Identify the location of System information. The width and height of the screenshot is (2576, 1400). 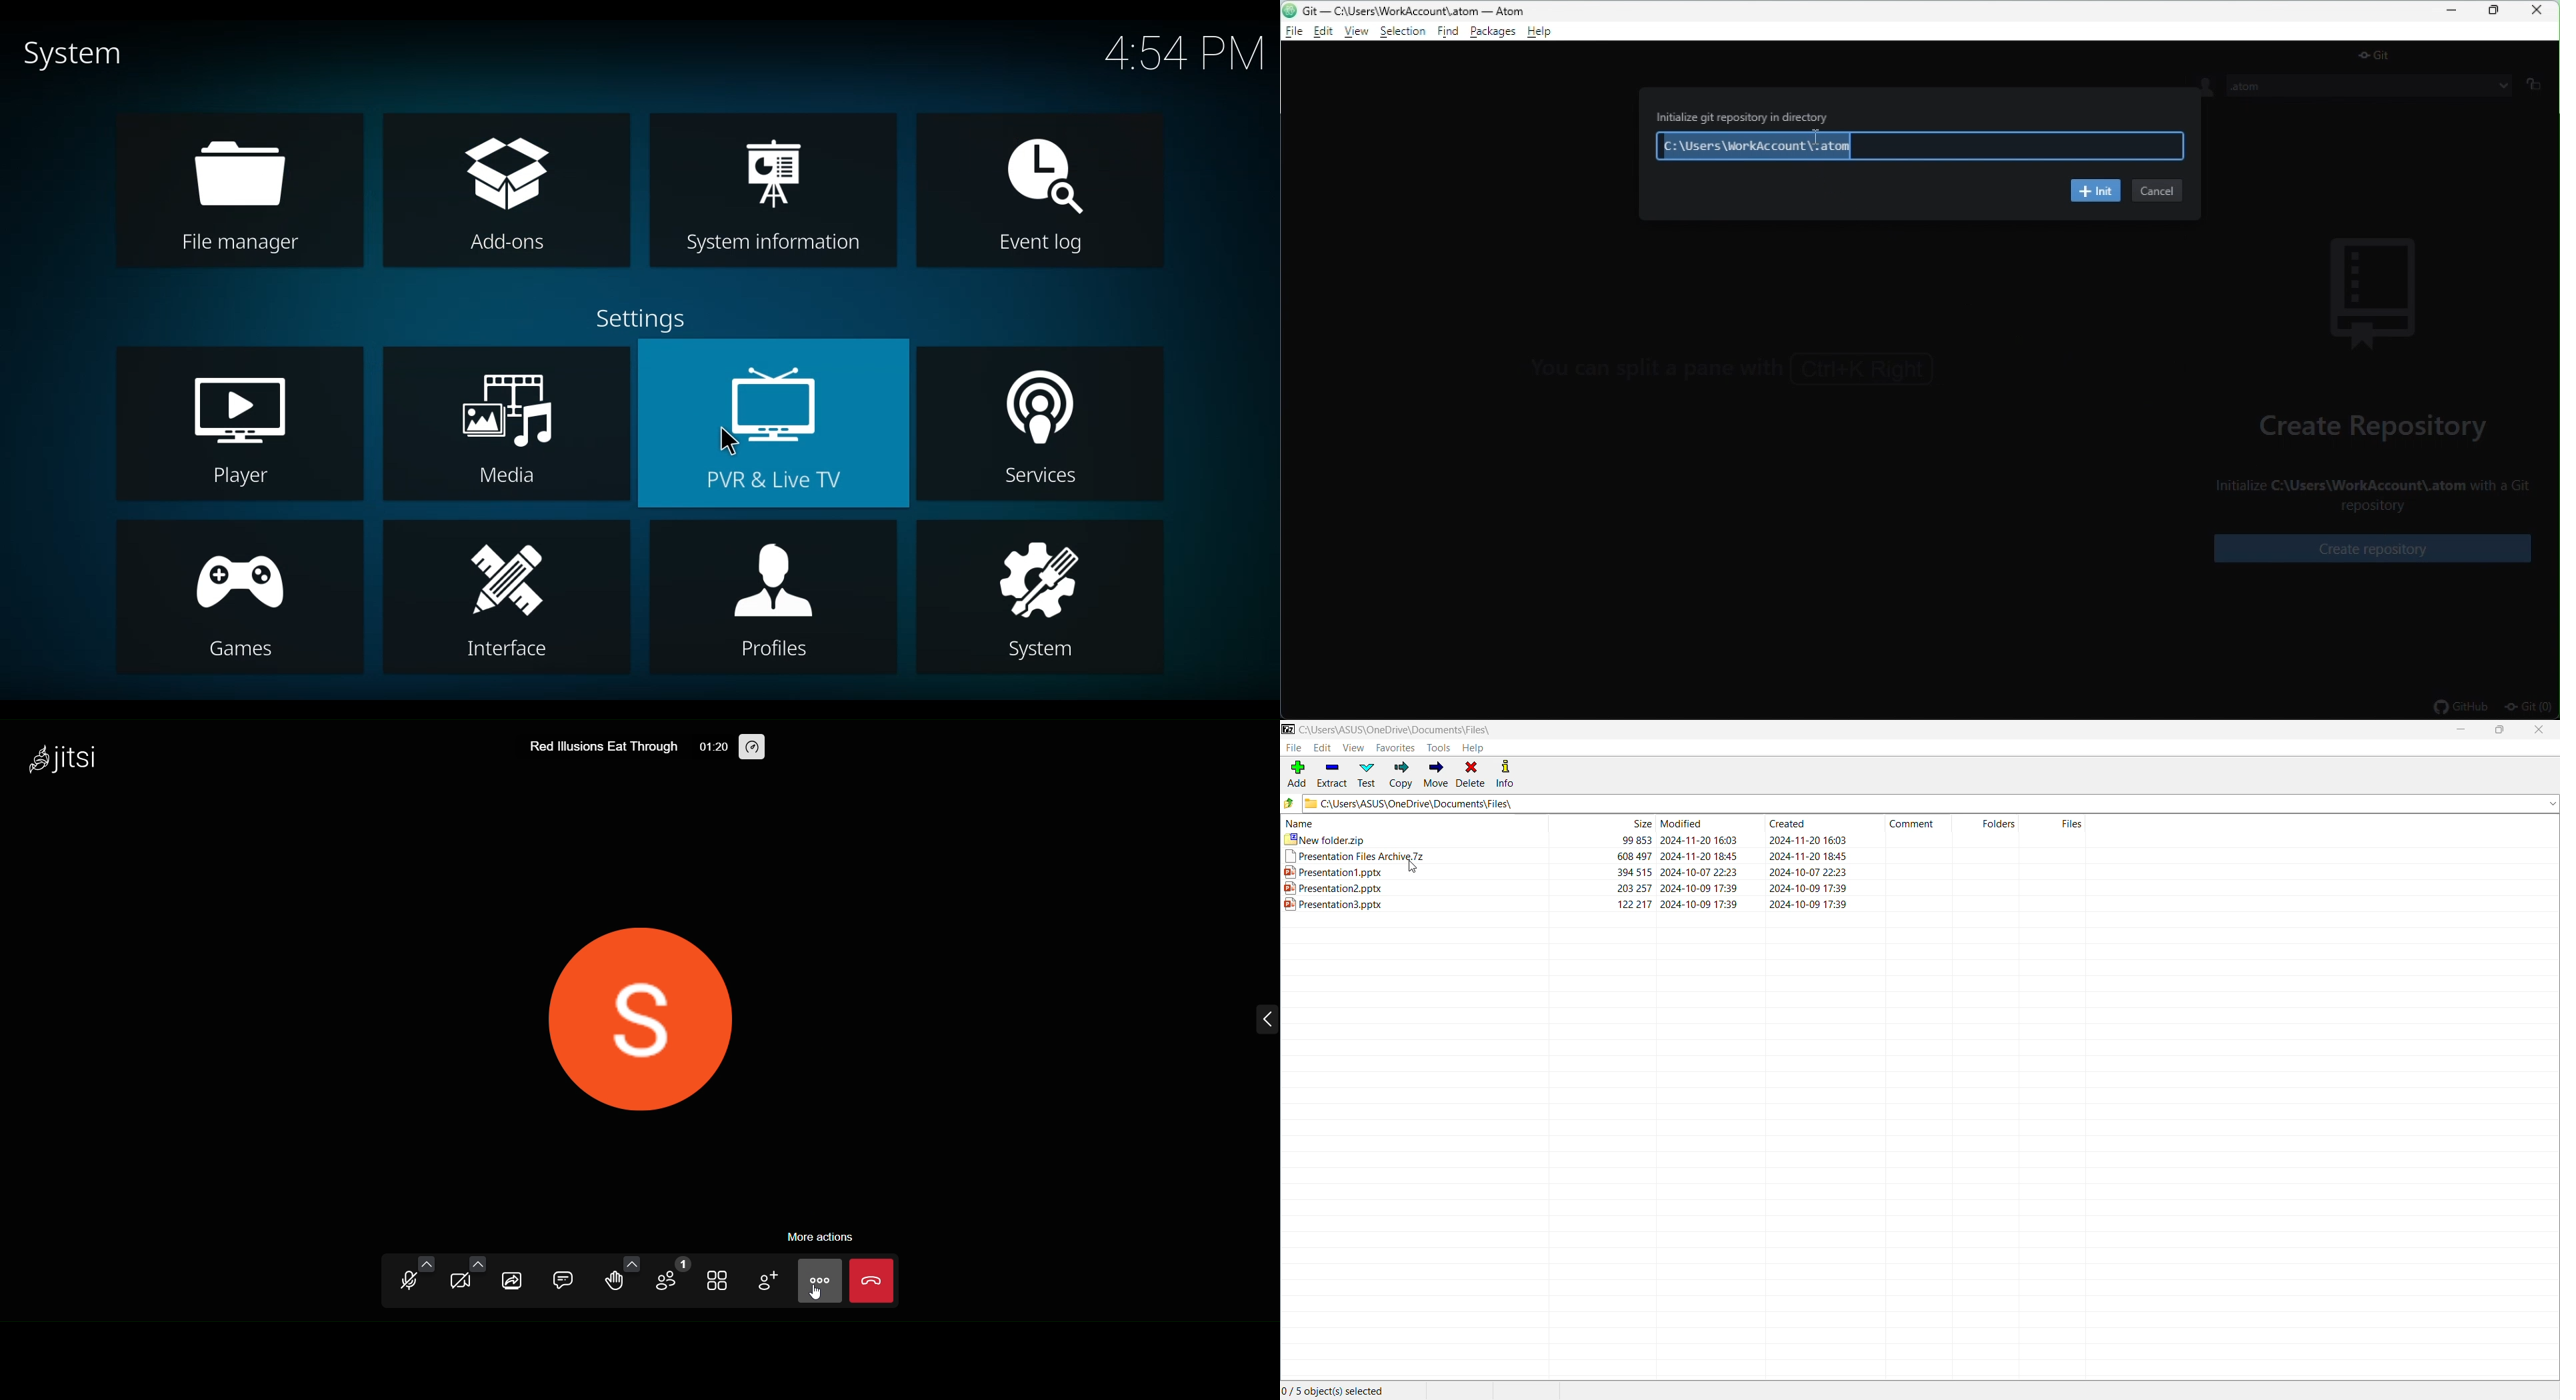
(775, 190).